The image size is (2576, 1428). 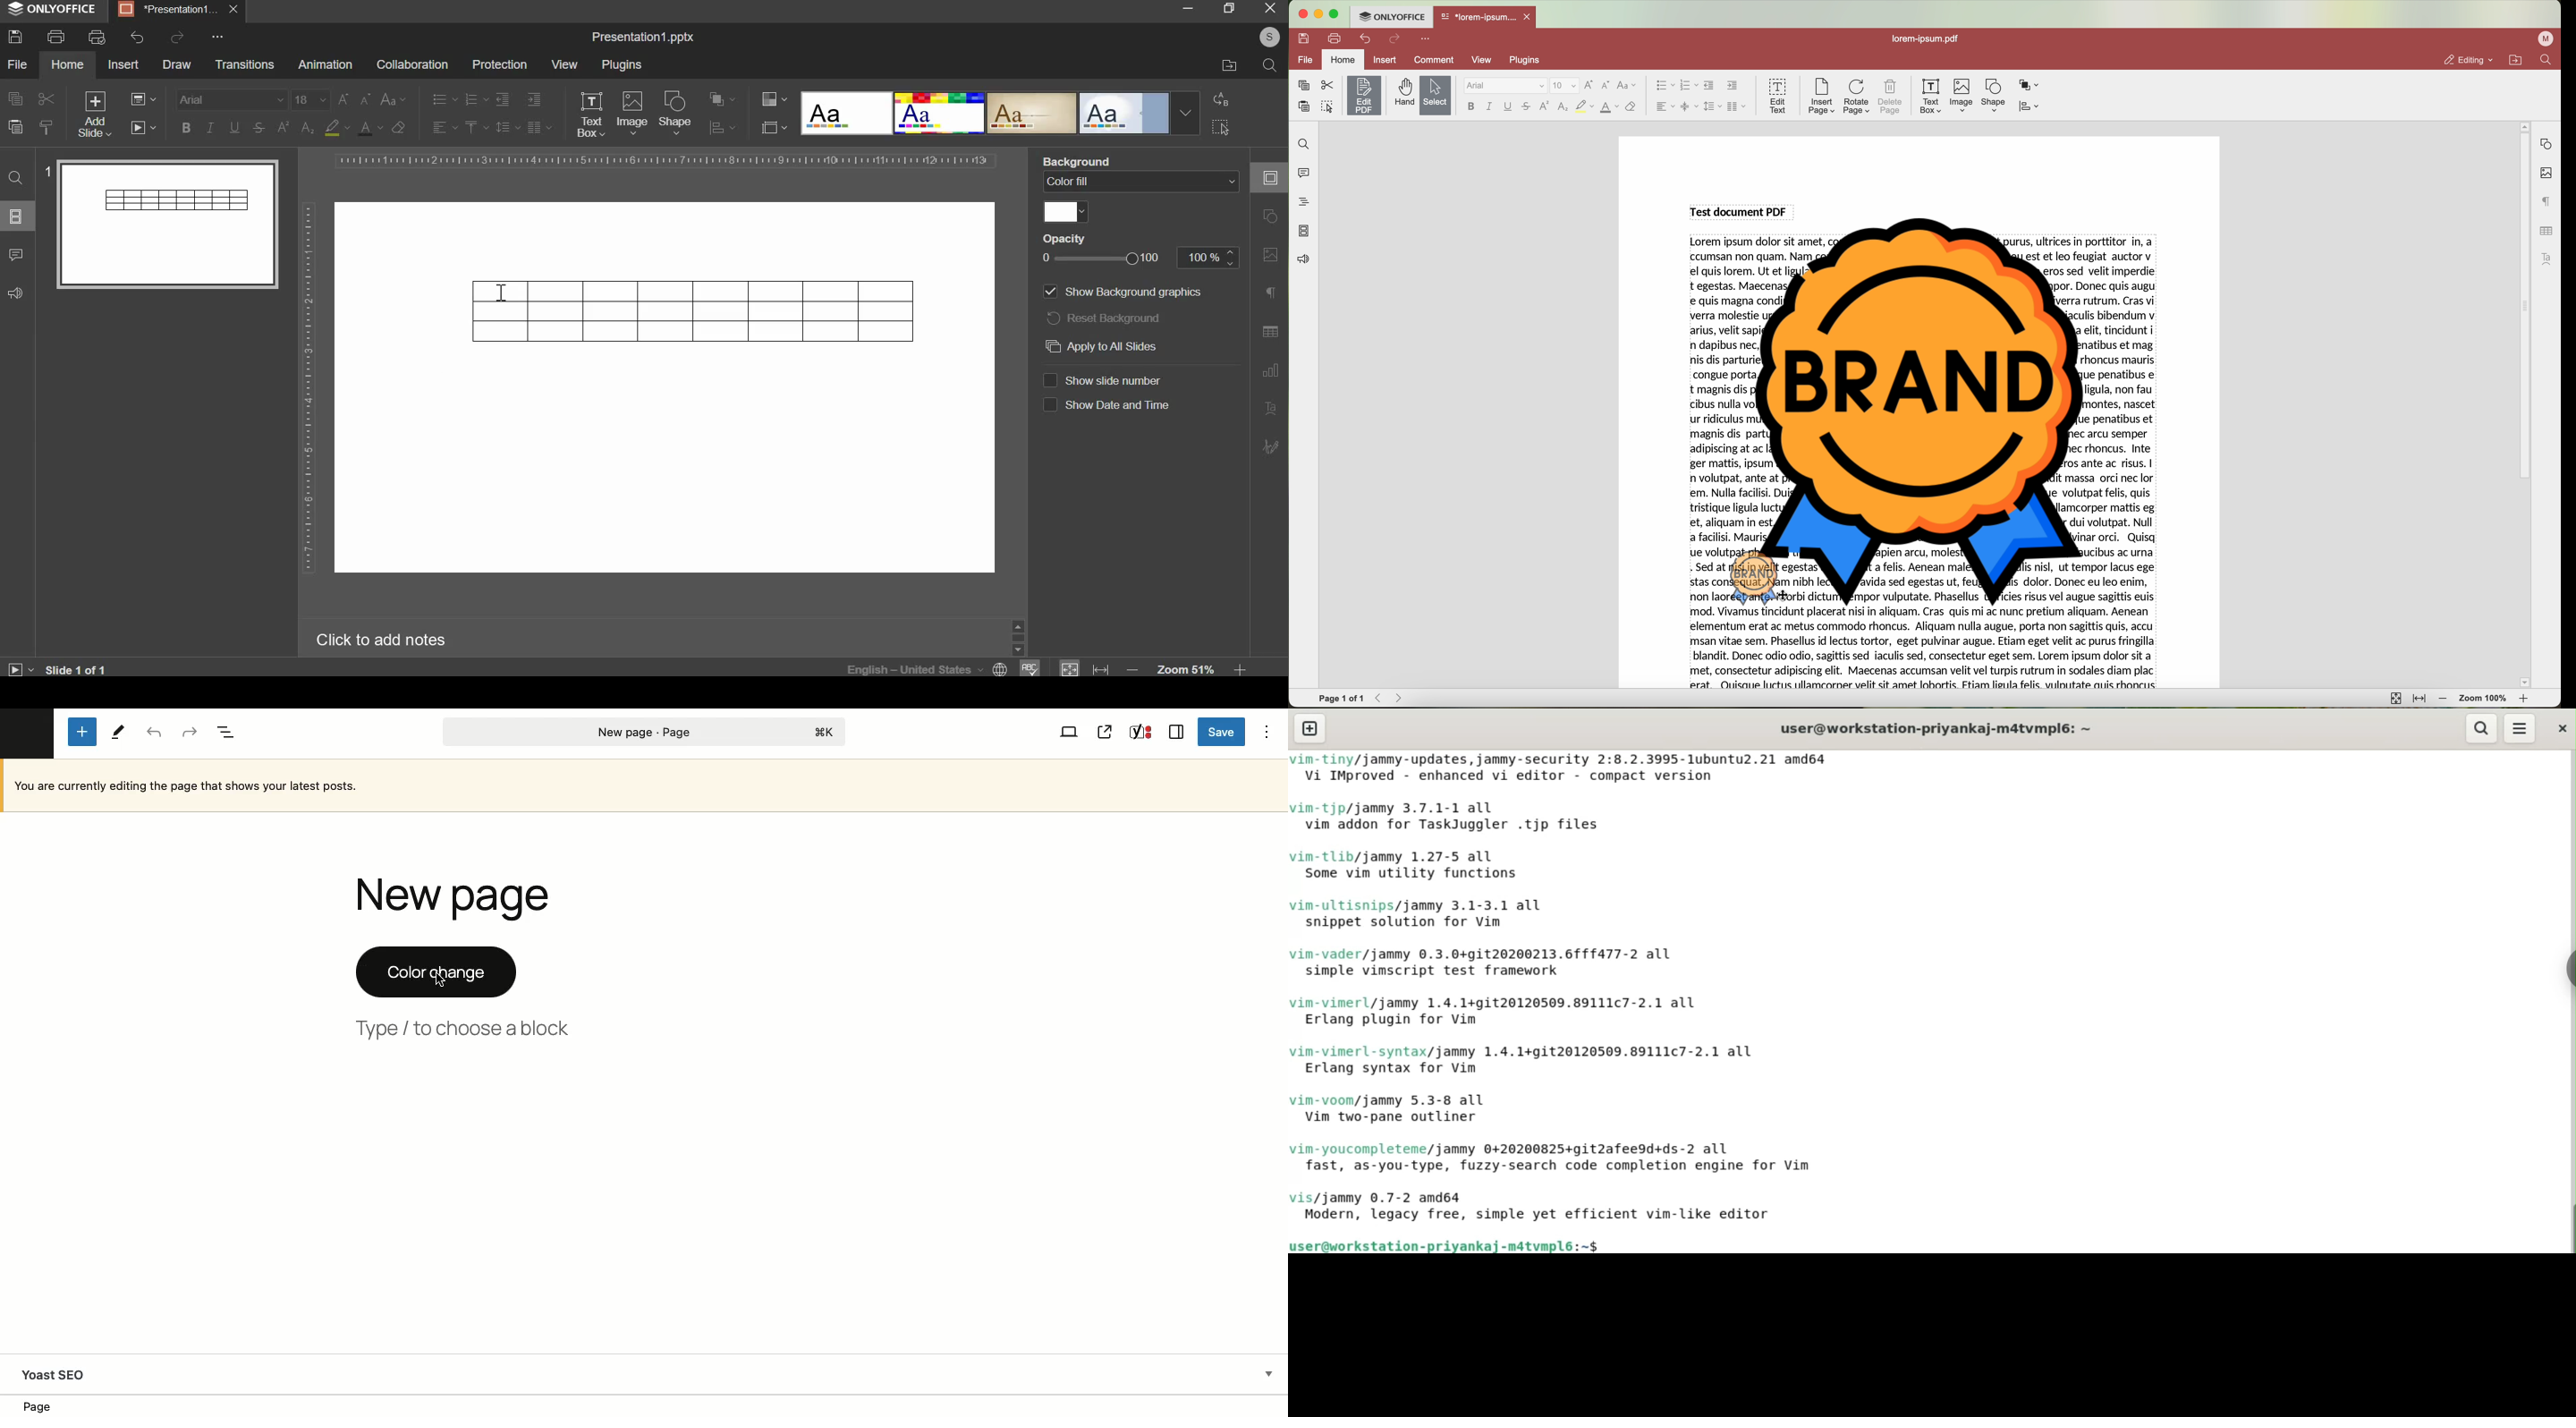 What do you see at coordinates (1221, 129) in the screenshot?
I see `select` at bounding box center [1221, 129].